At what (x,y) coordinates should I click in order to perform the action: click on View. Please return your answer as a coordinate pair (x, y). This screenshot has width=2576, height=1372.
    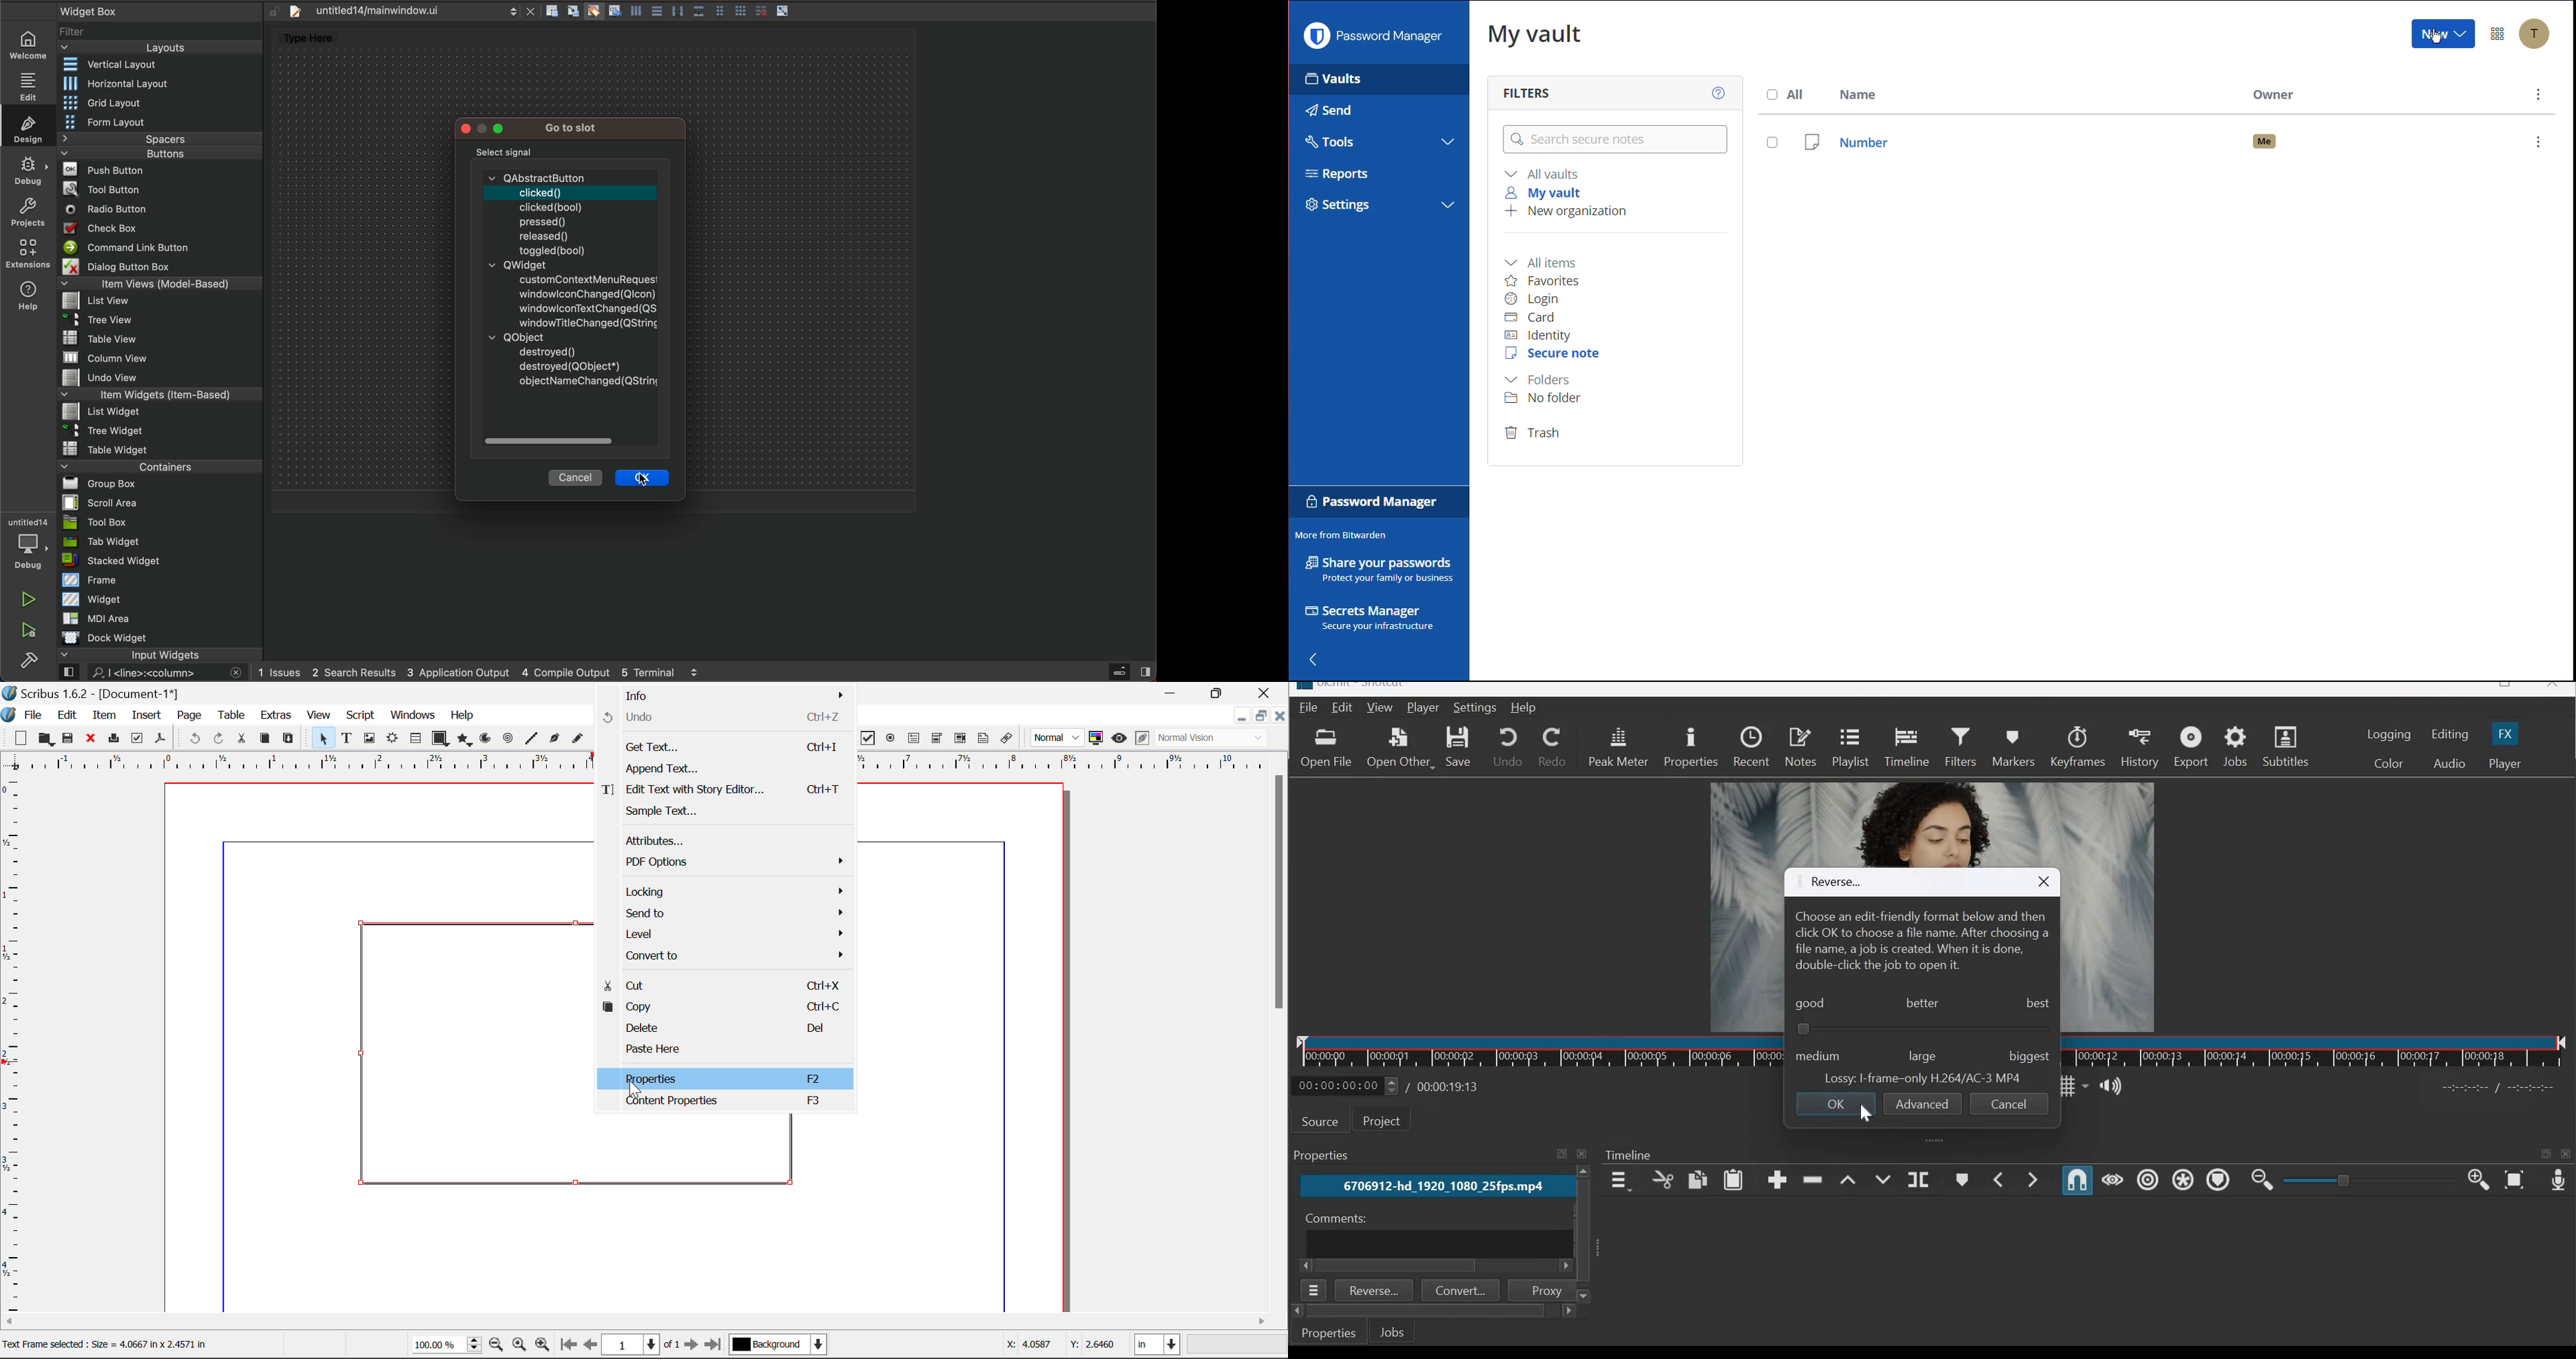
    Looking at the image, I should click on (1380, 707).